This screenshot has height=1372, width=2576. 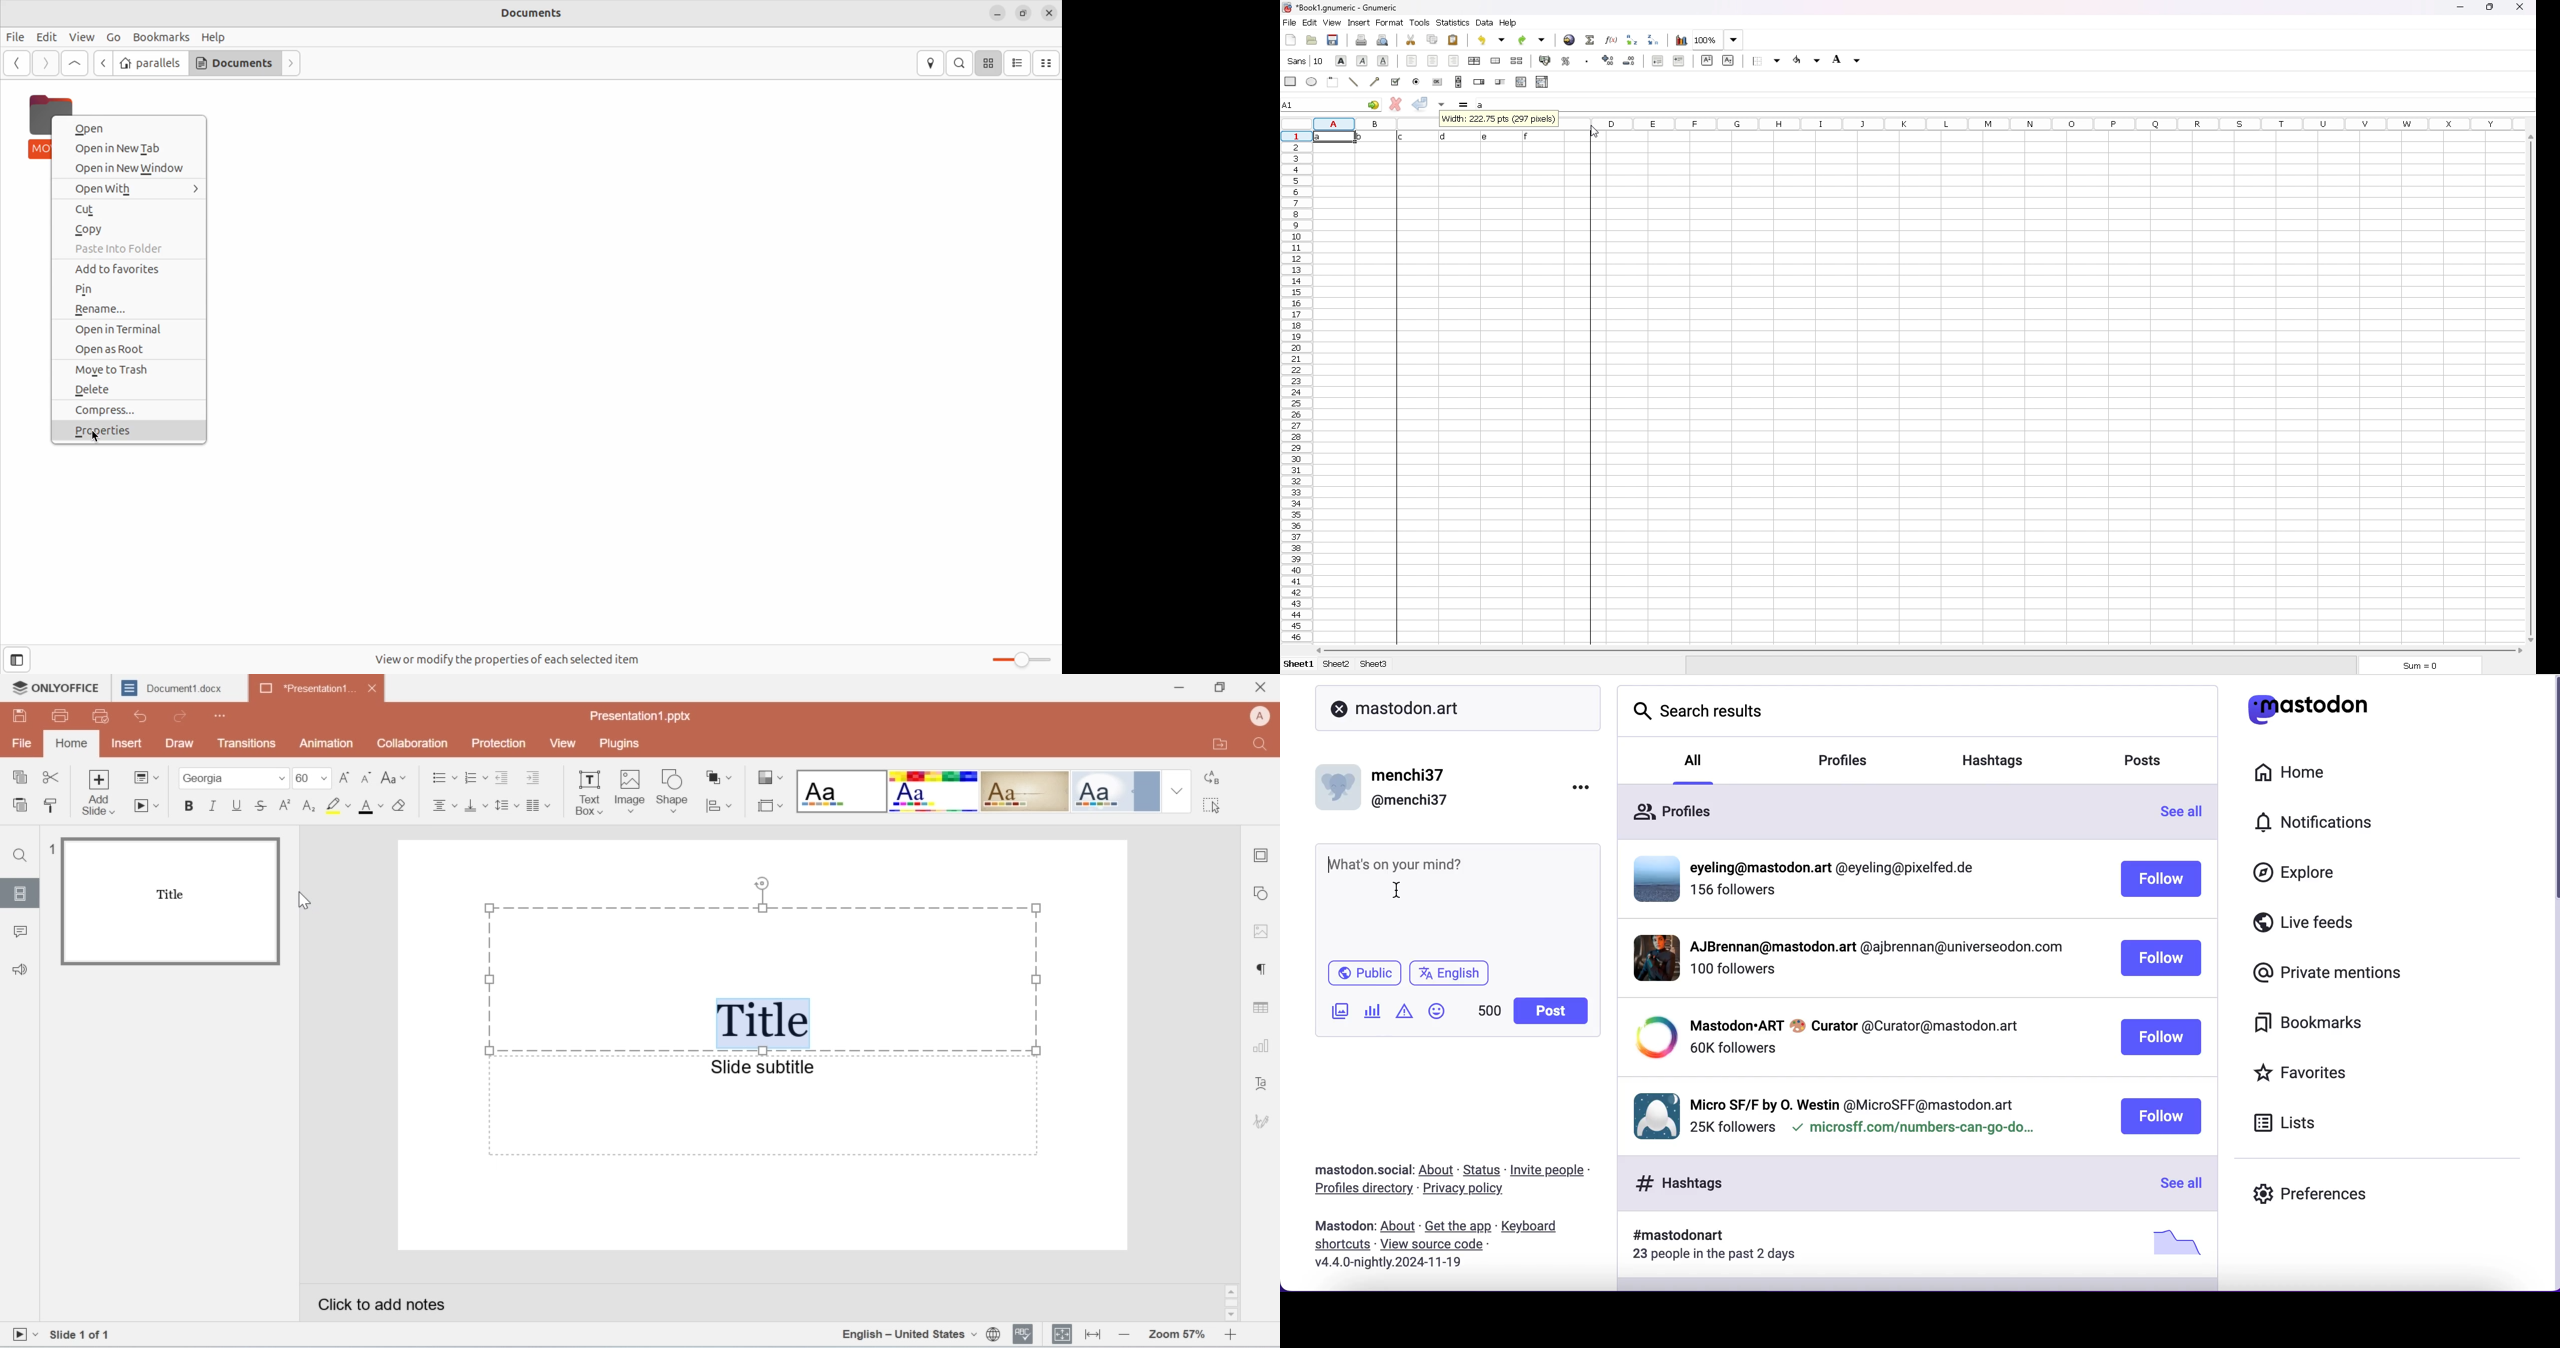 What do you see at coordinates (1264, 1086) in the screenshot?
I see `font settings` at bounding box center [1264, 1086].